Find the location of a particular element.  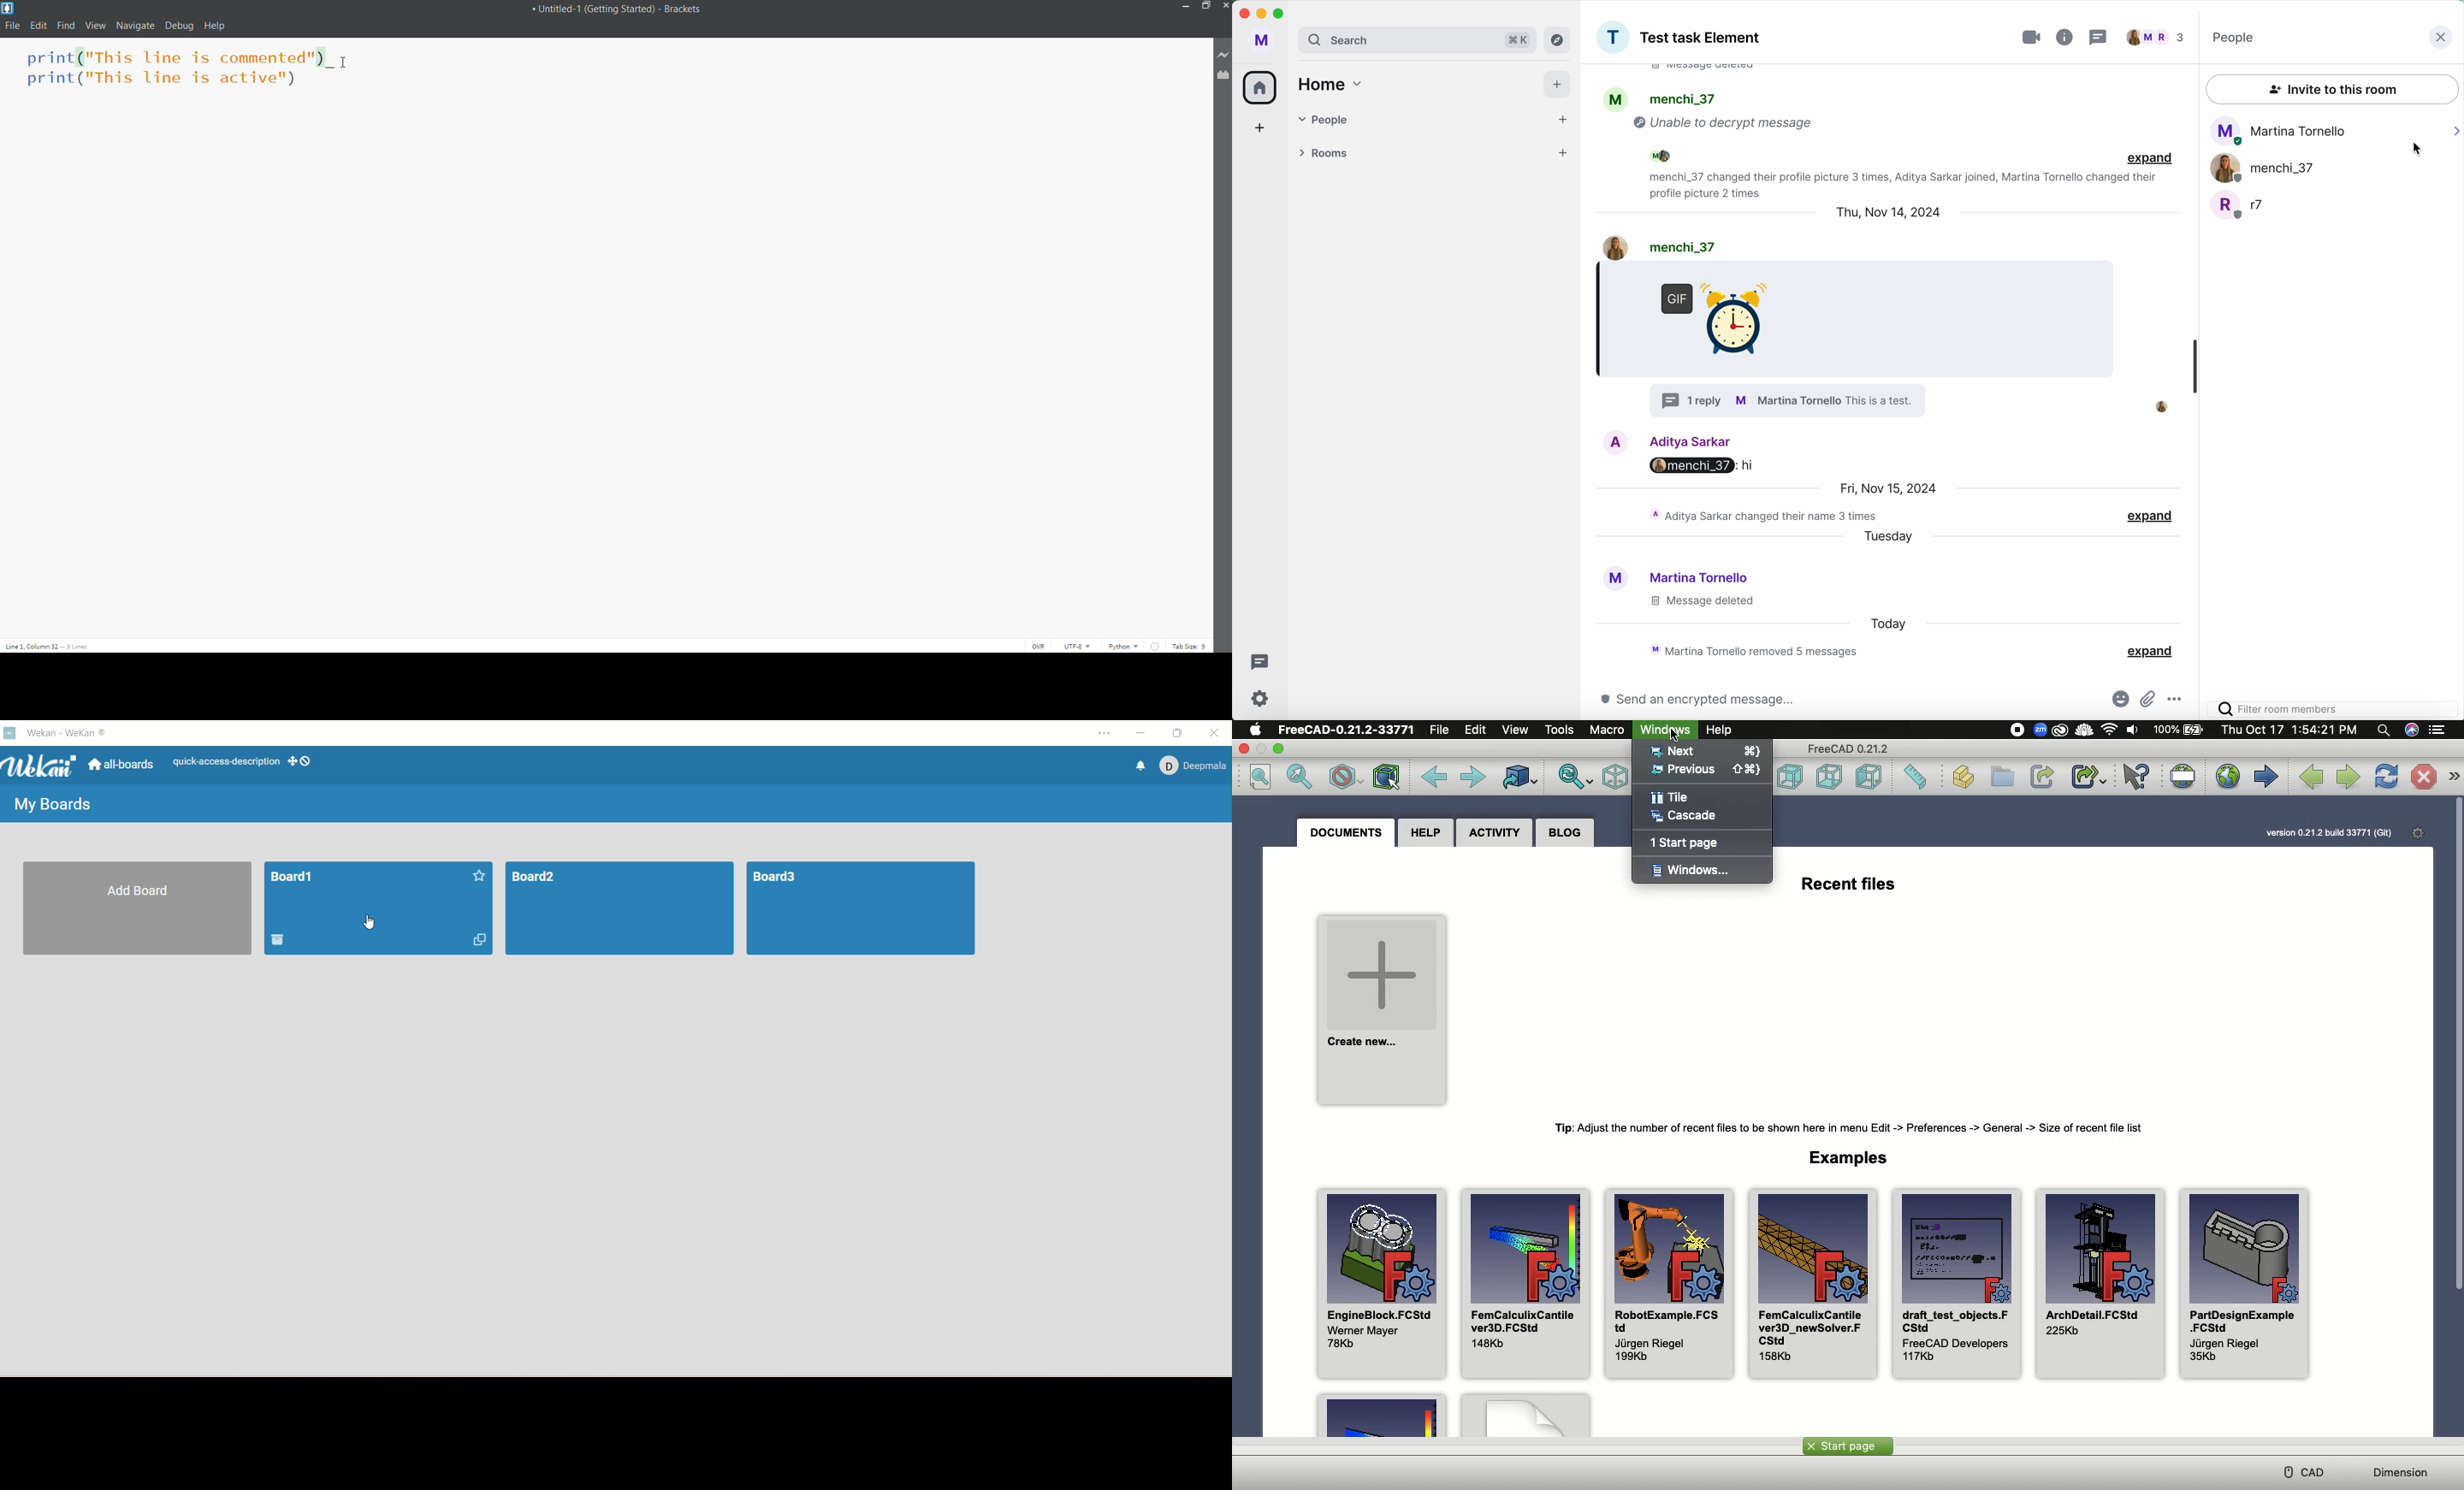

Tip is located at coordinates (1850, 1127).